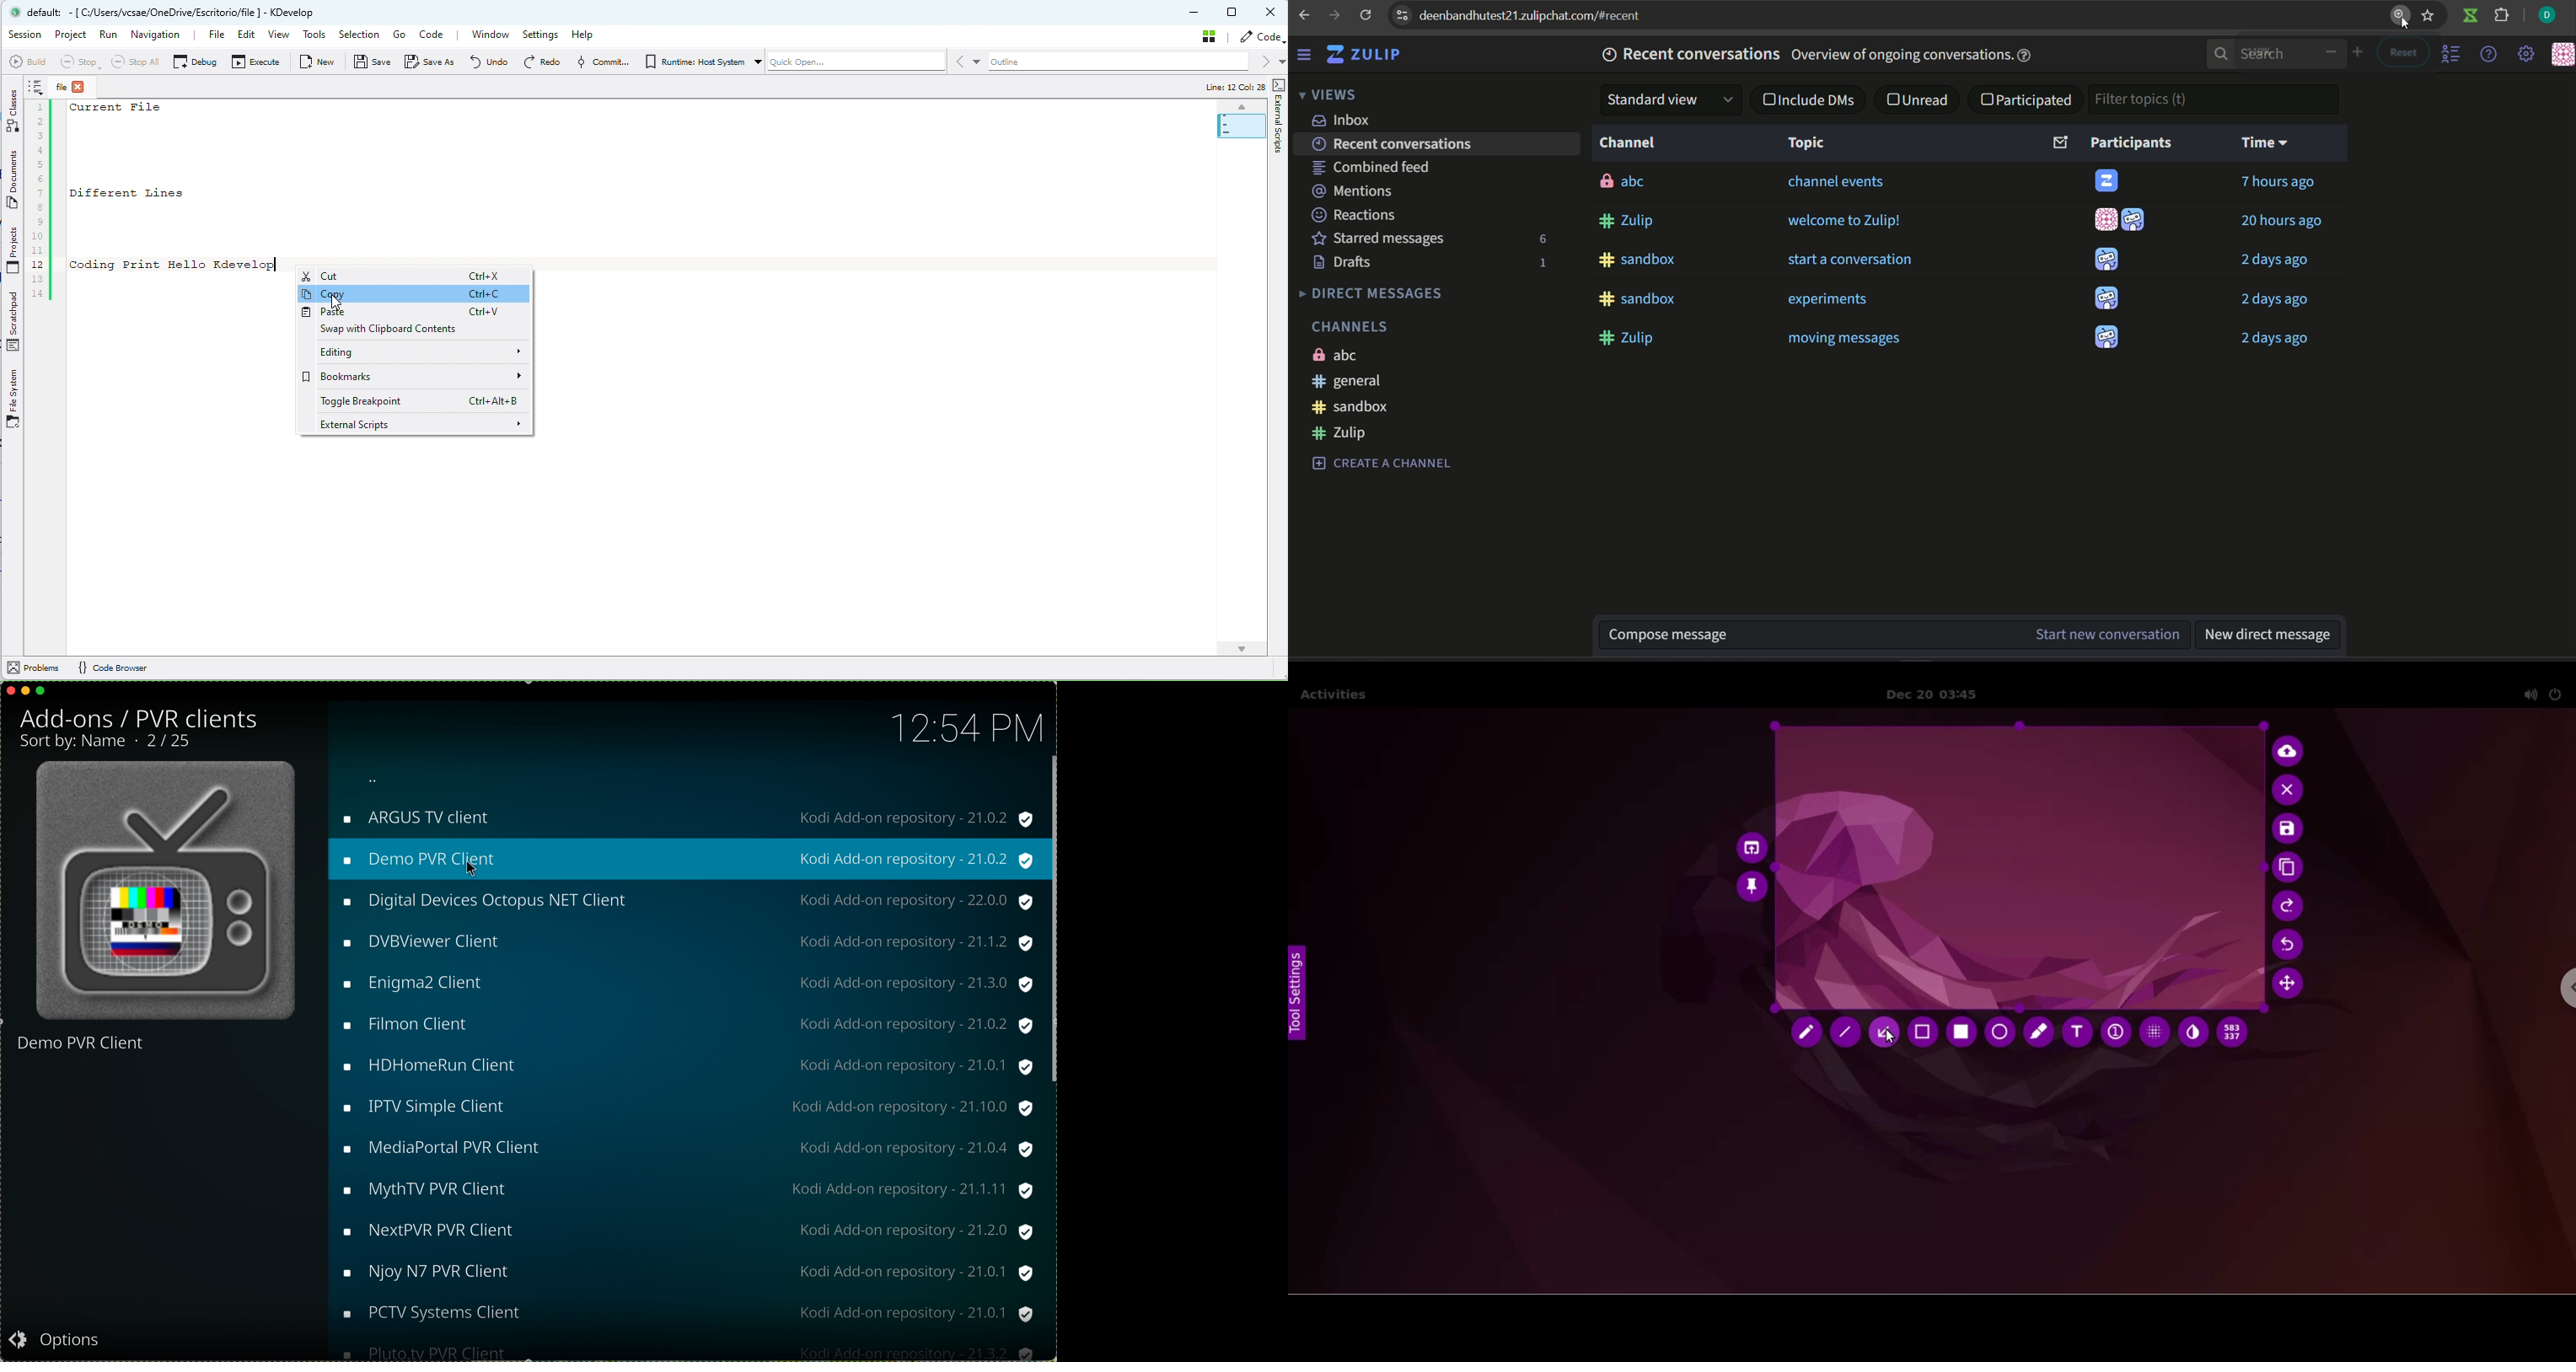 This screenshot has height=1372, width=2576. What do you see at coordinates (2278, 182) in the screenshot?
I see `7 hours ago` at bounding box center [2278, 182].